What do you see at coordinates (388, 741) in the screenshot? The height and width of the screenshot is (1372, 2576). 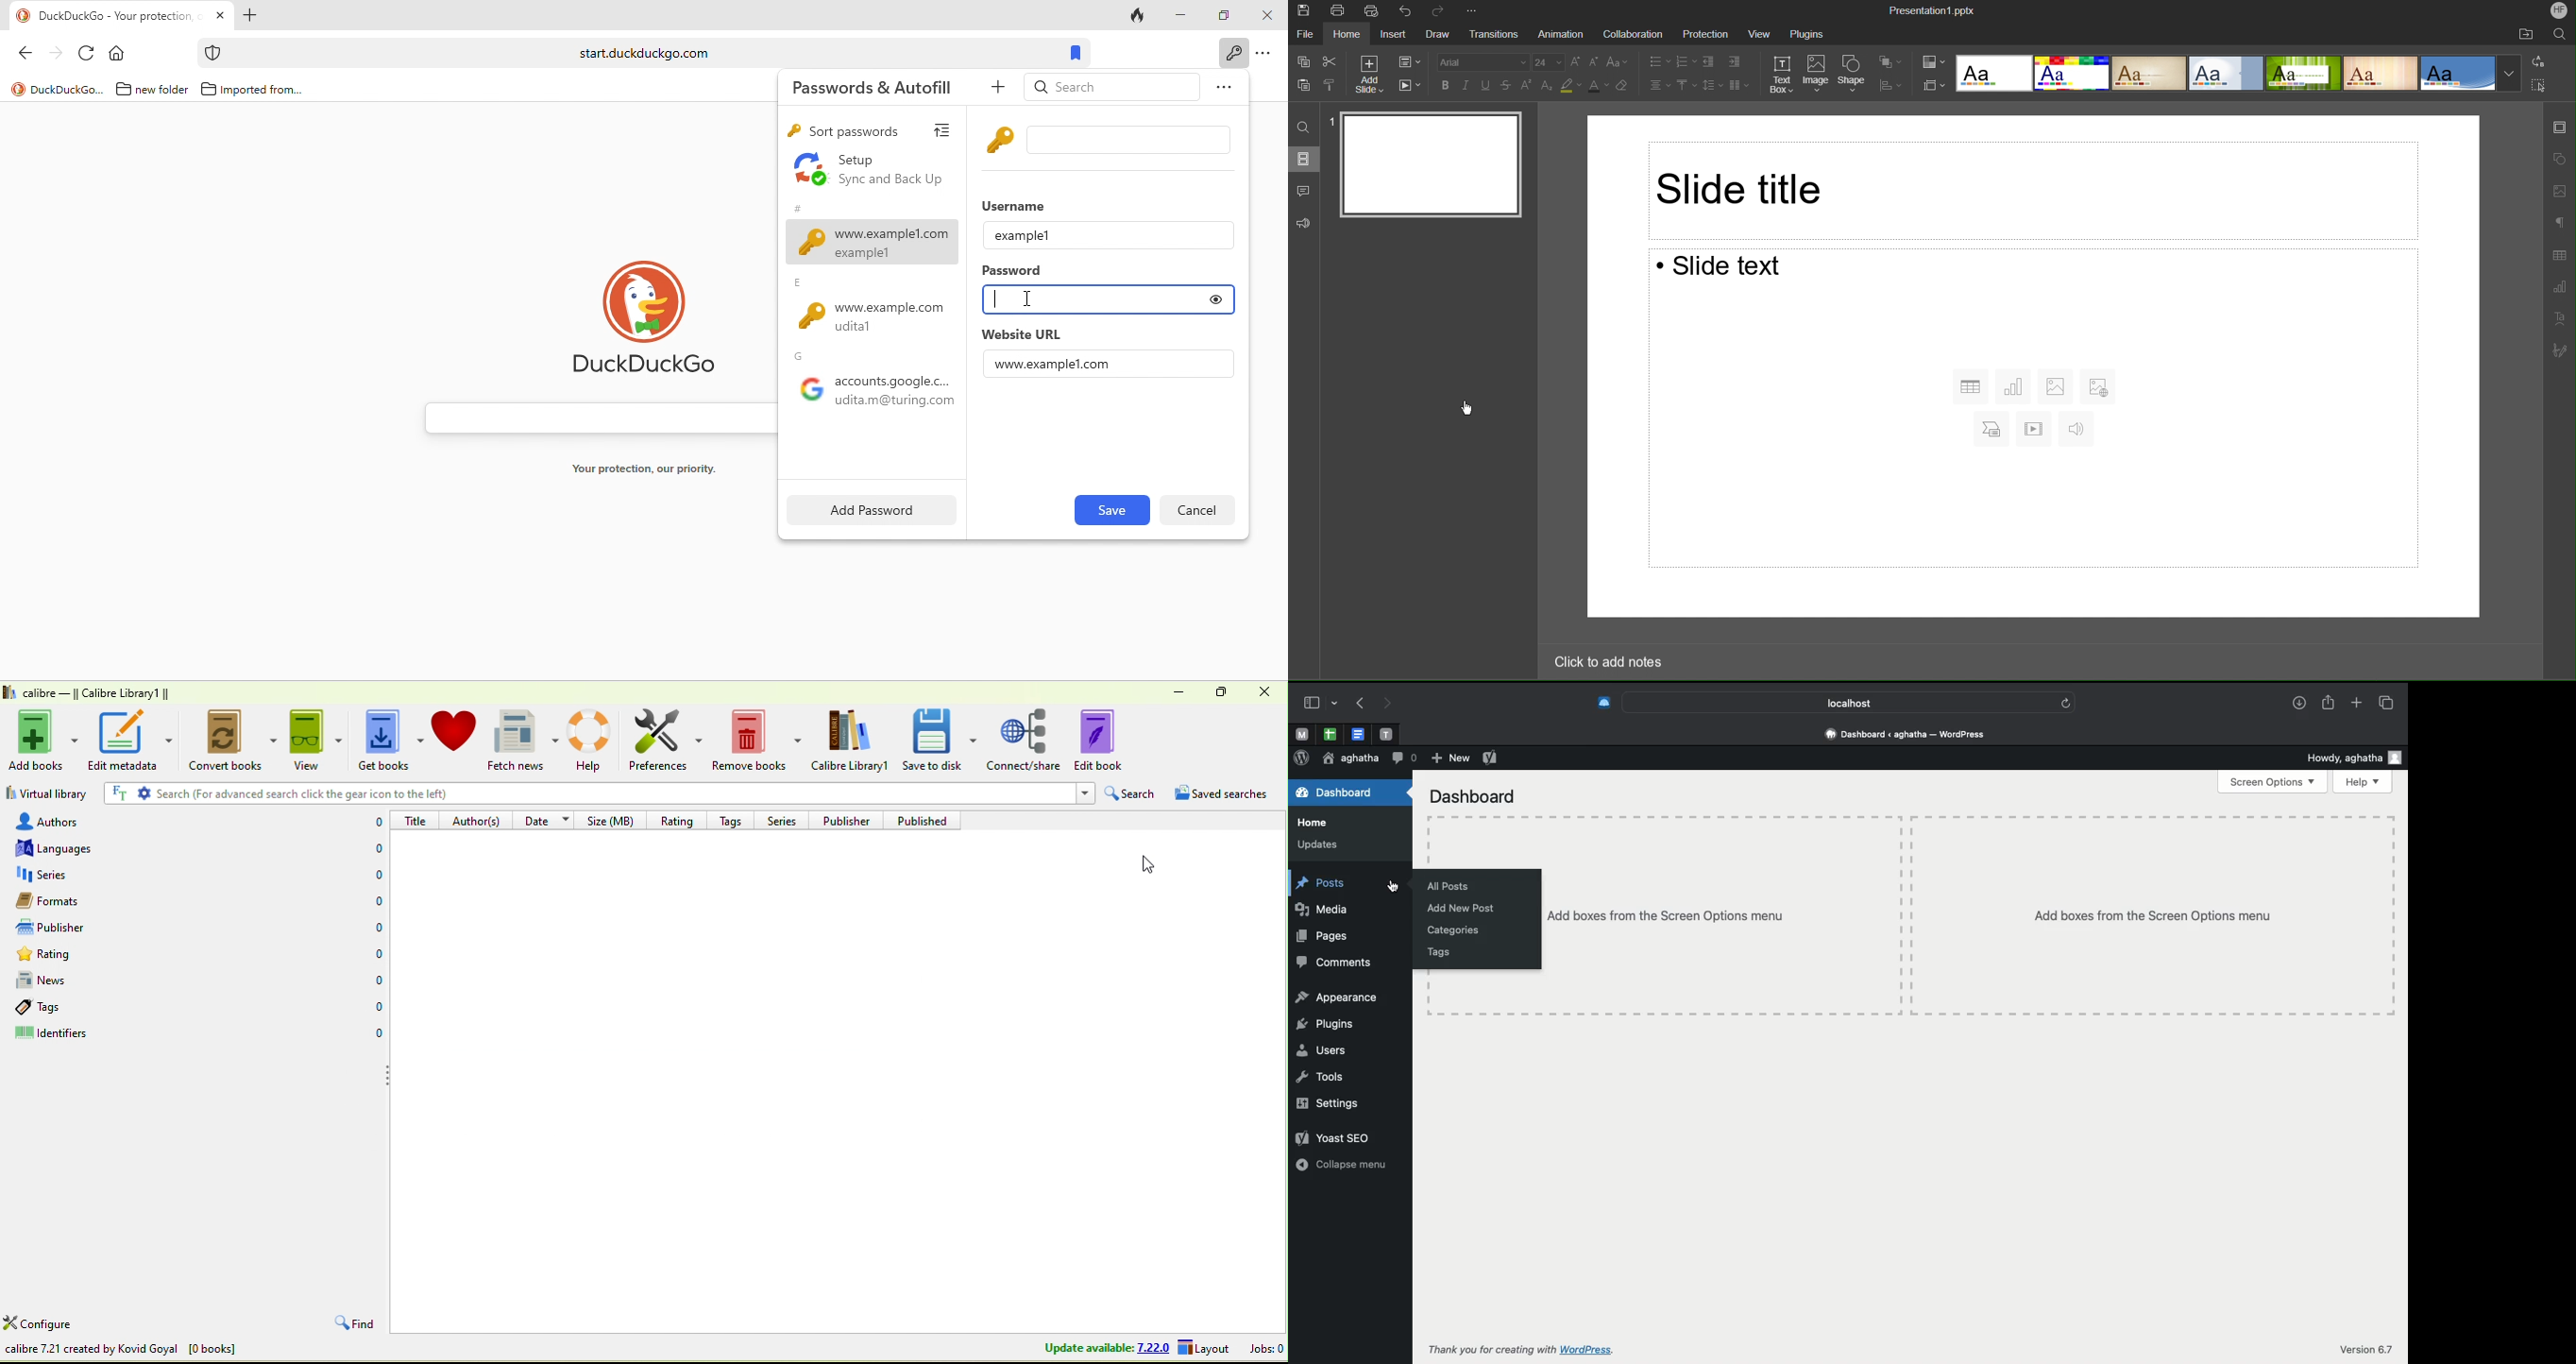 I see `get books` at bounding box center [388, 741].